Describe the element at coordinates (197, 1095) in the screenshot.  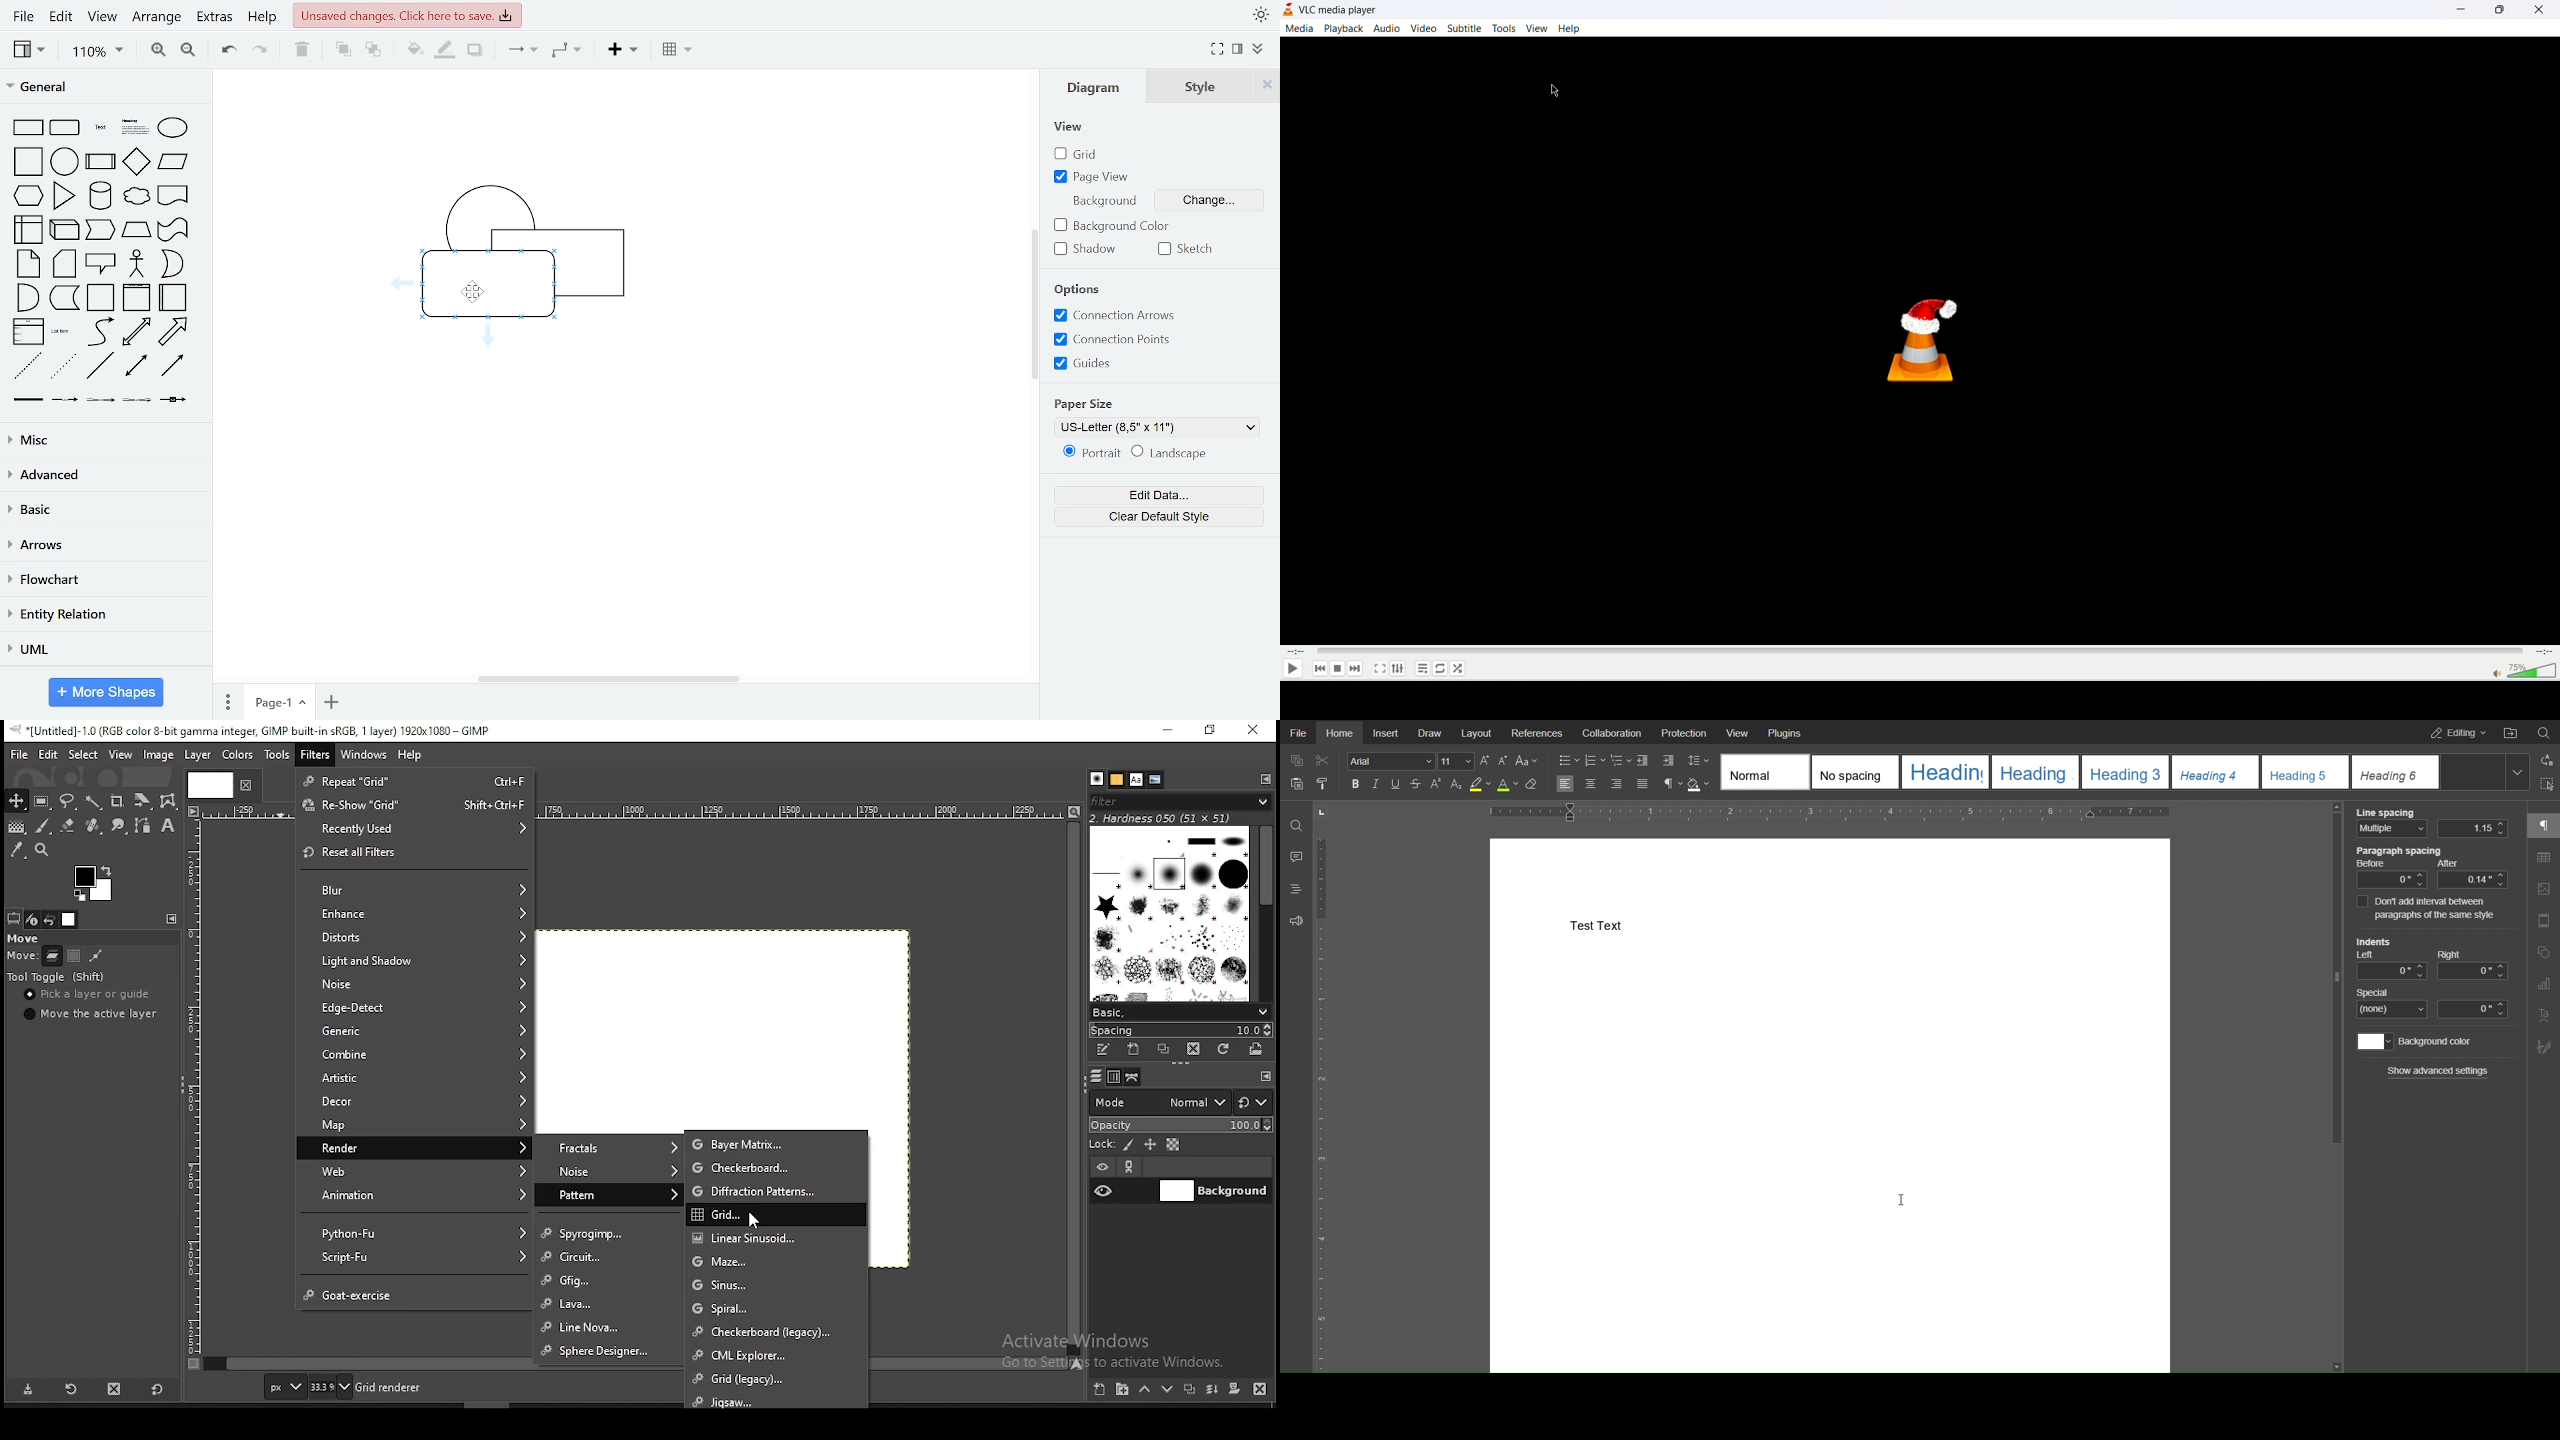
I see `vertical scale` at that location.